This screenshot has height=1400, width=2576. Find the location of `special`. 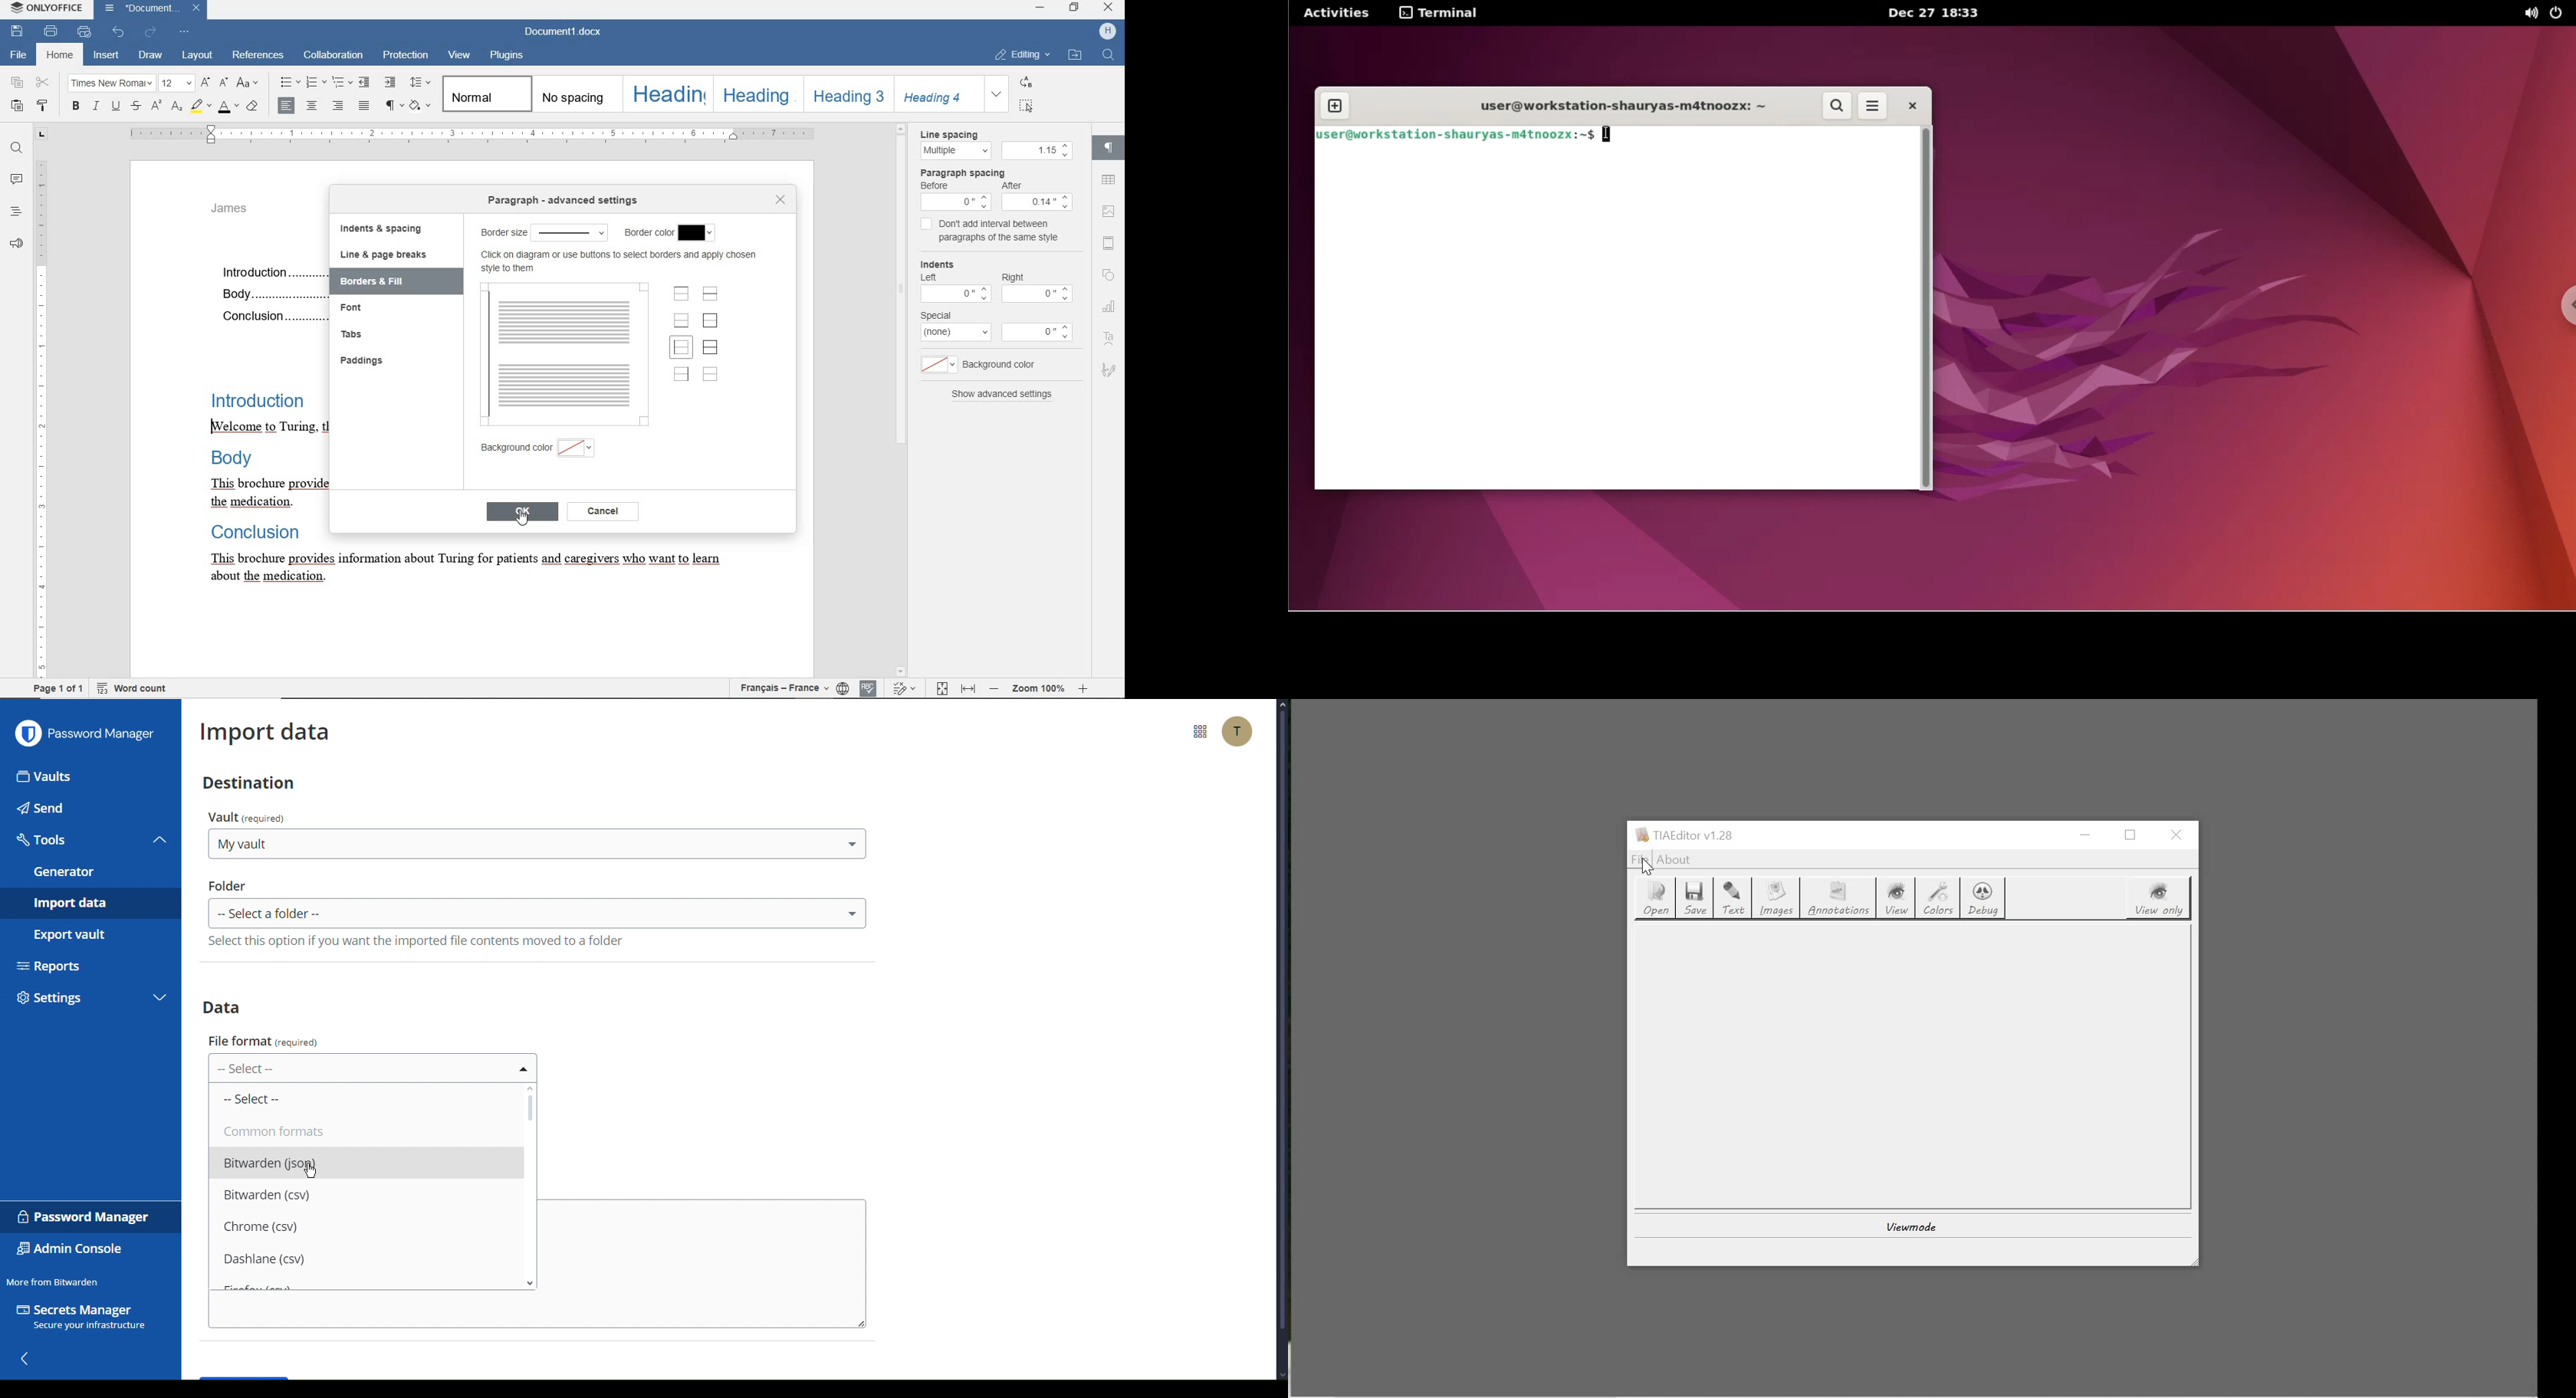

special is located at coordinates (937, 315).